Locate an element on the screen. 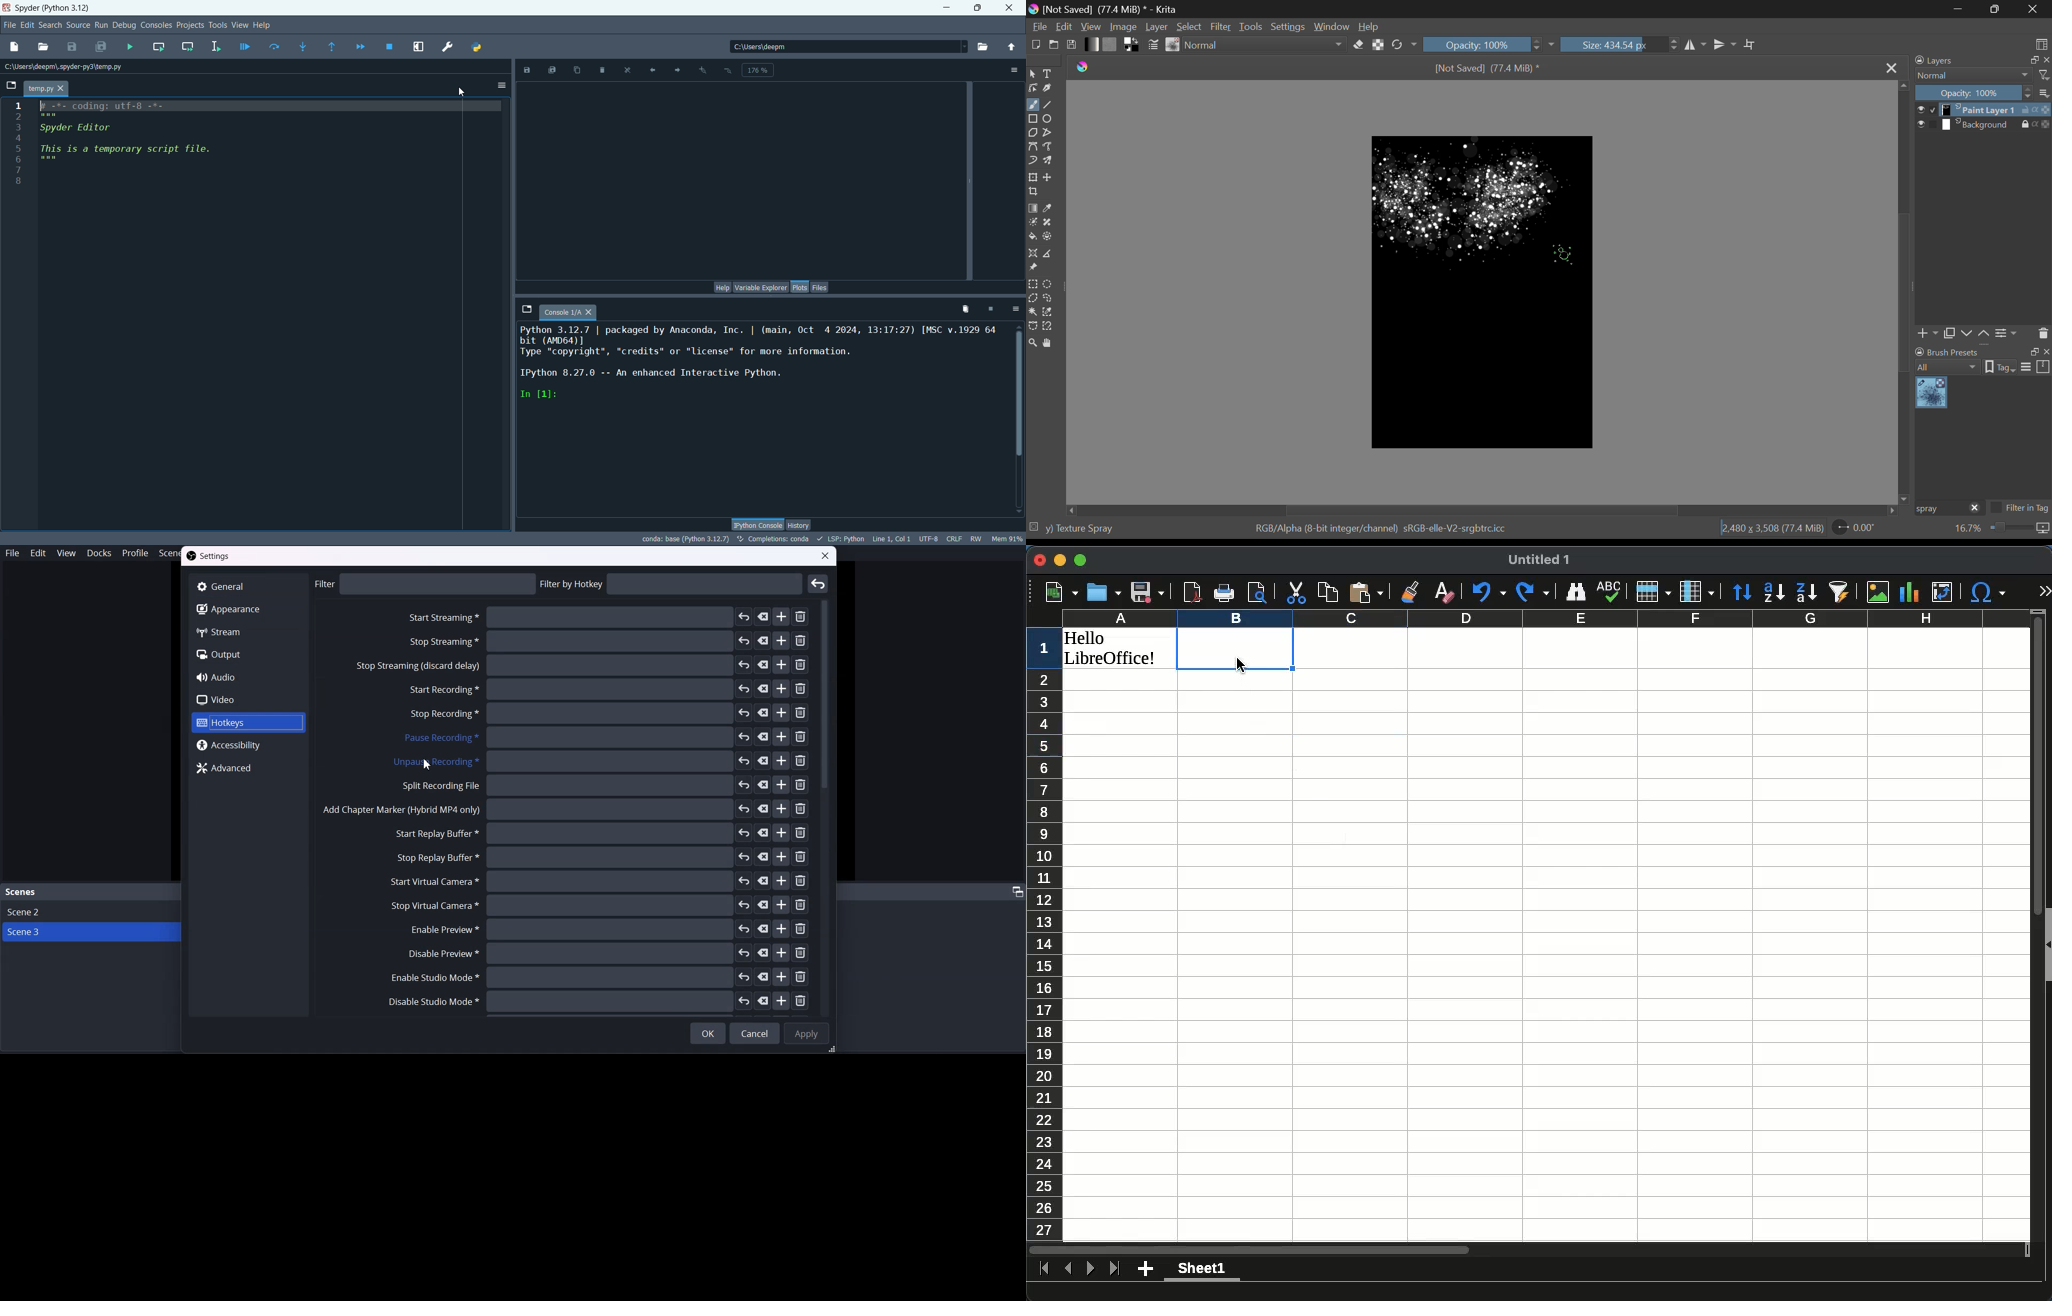 The width and height of the screenshot is (2072, 1316). View is located at coordinates (65, 552).